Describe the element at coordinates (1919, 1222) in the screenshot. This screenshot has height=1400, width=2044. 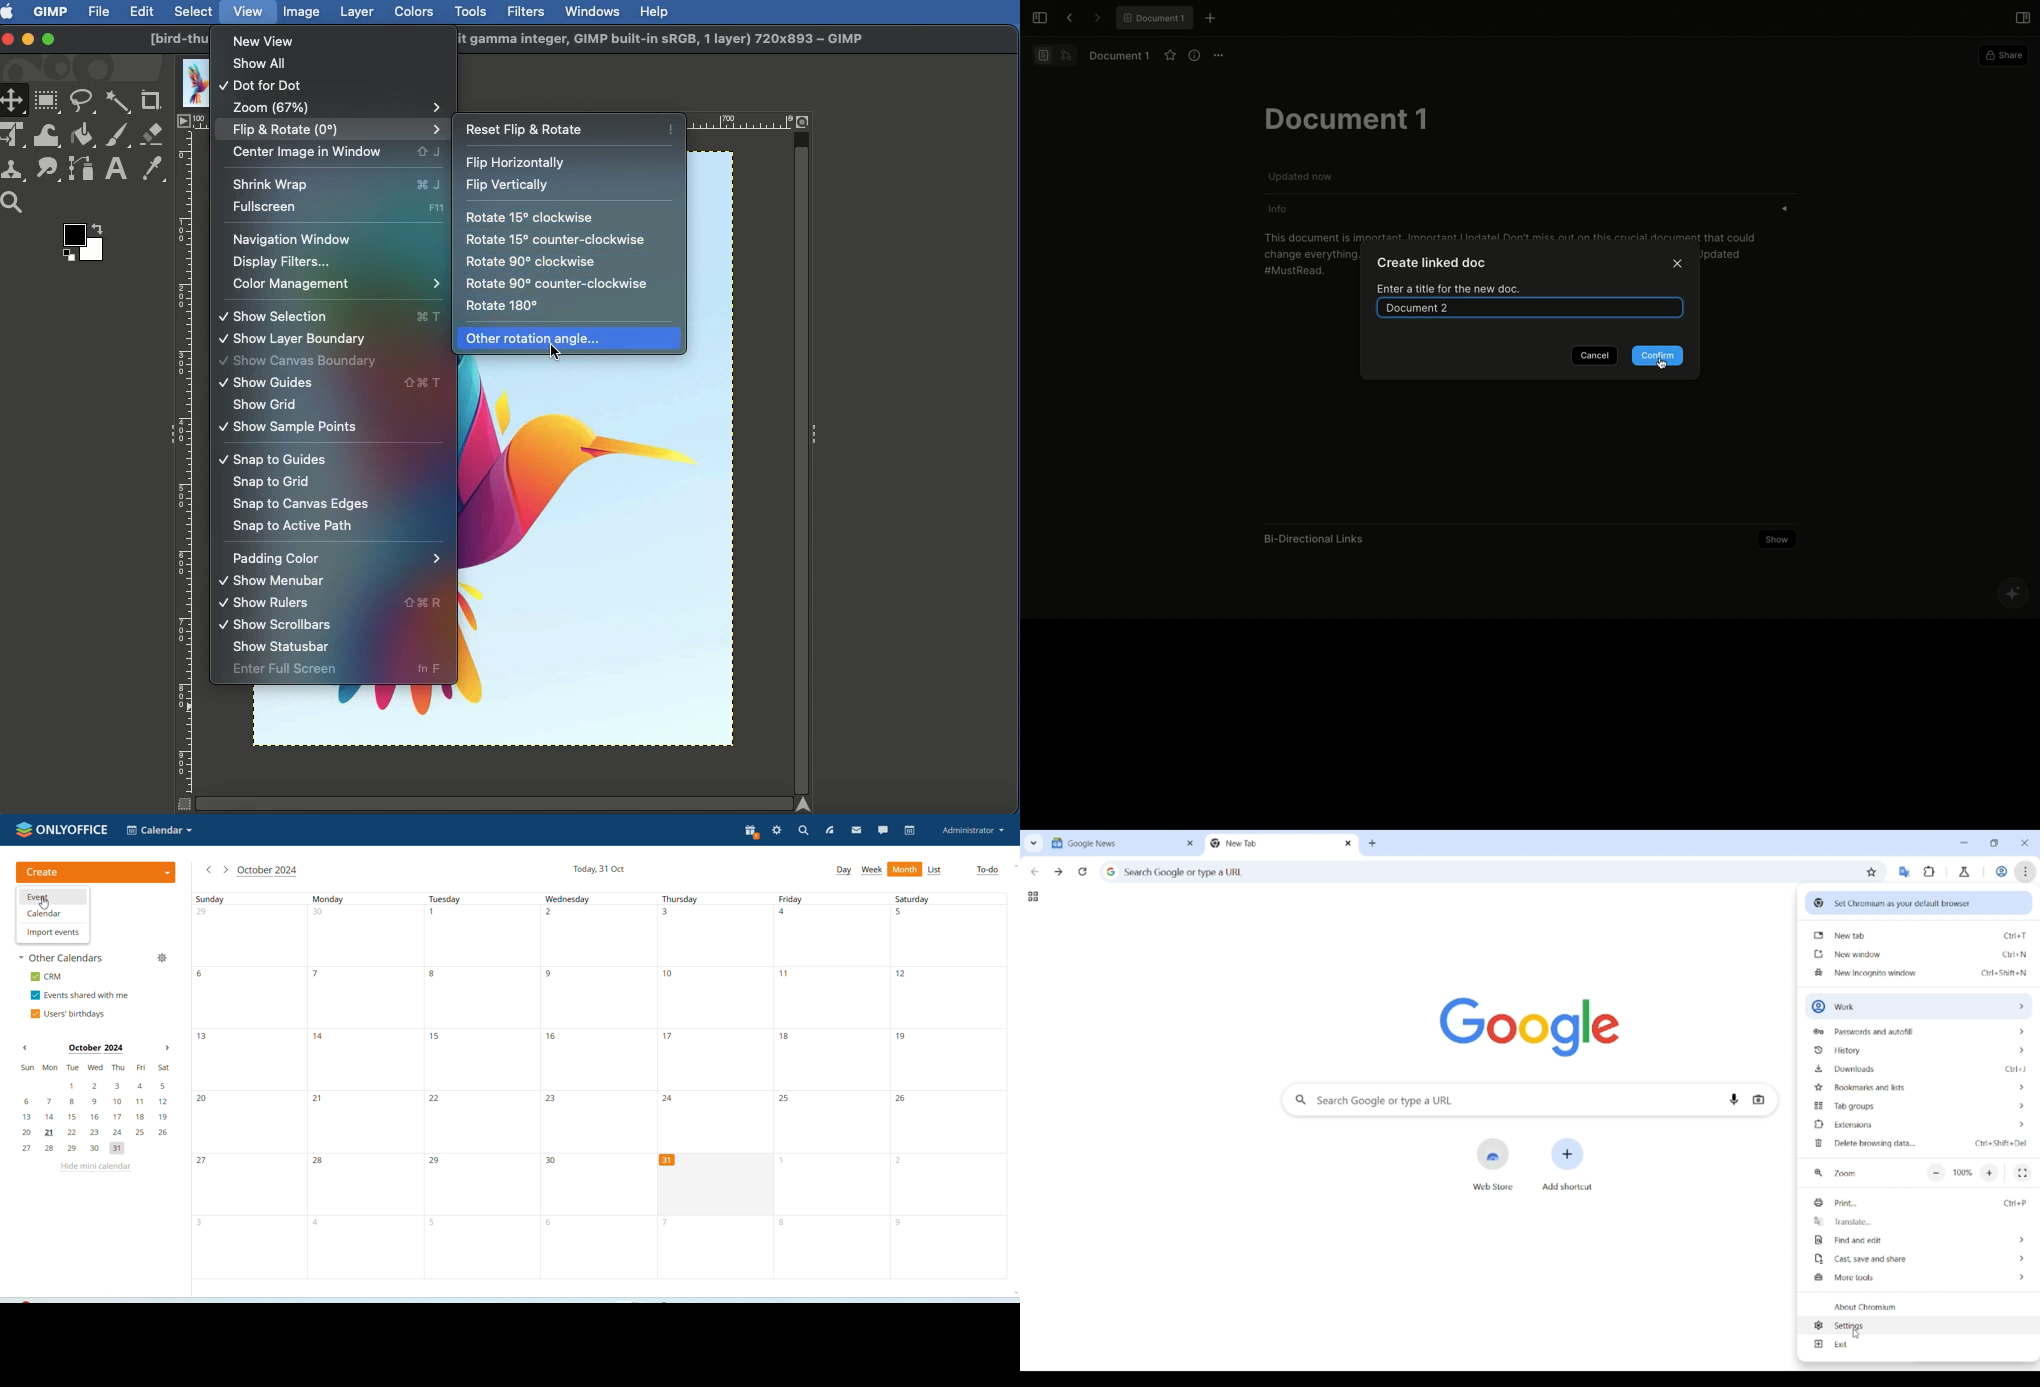
I see `Translate` at that location.